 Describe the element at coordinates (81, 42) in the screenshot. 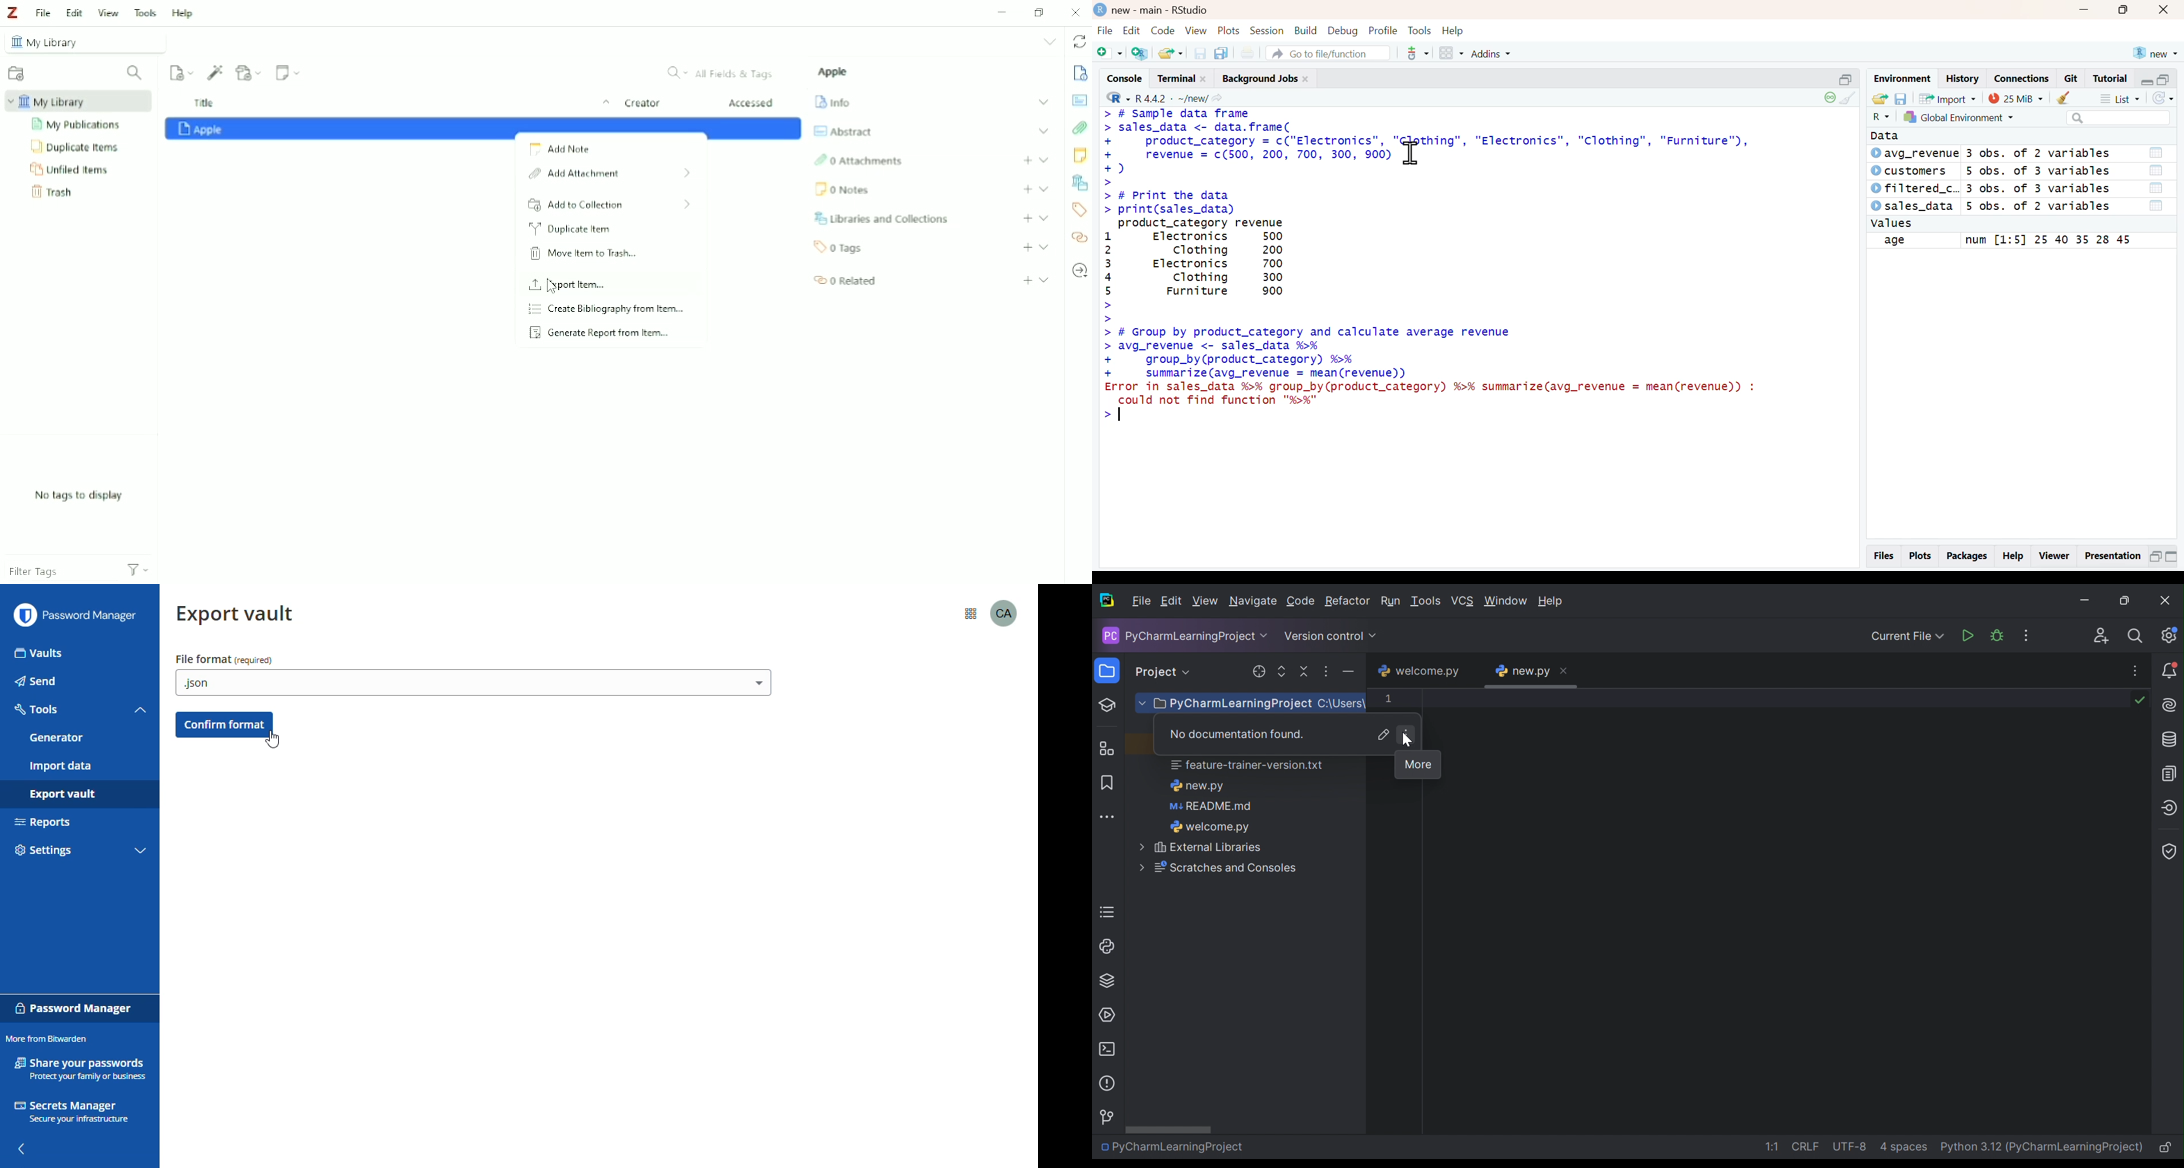

I see `My Library` at that location.